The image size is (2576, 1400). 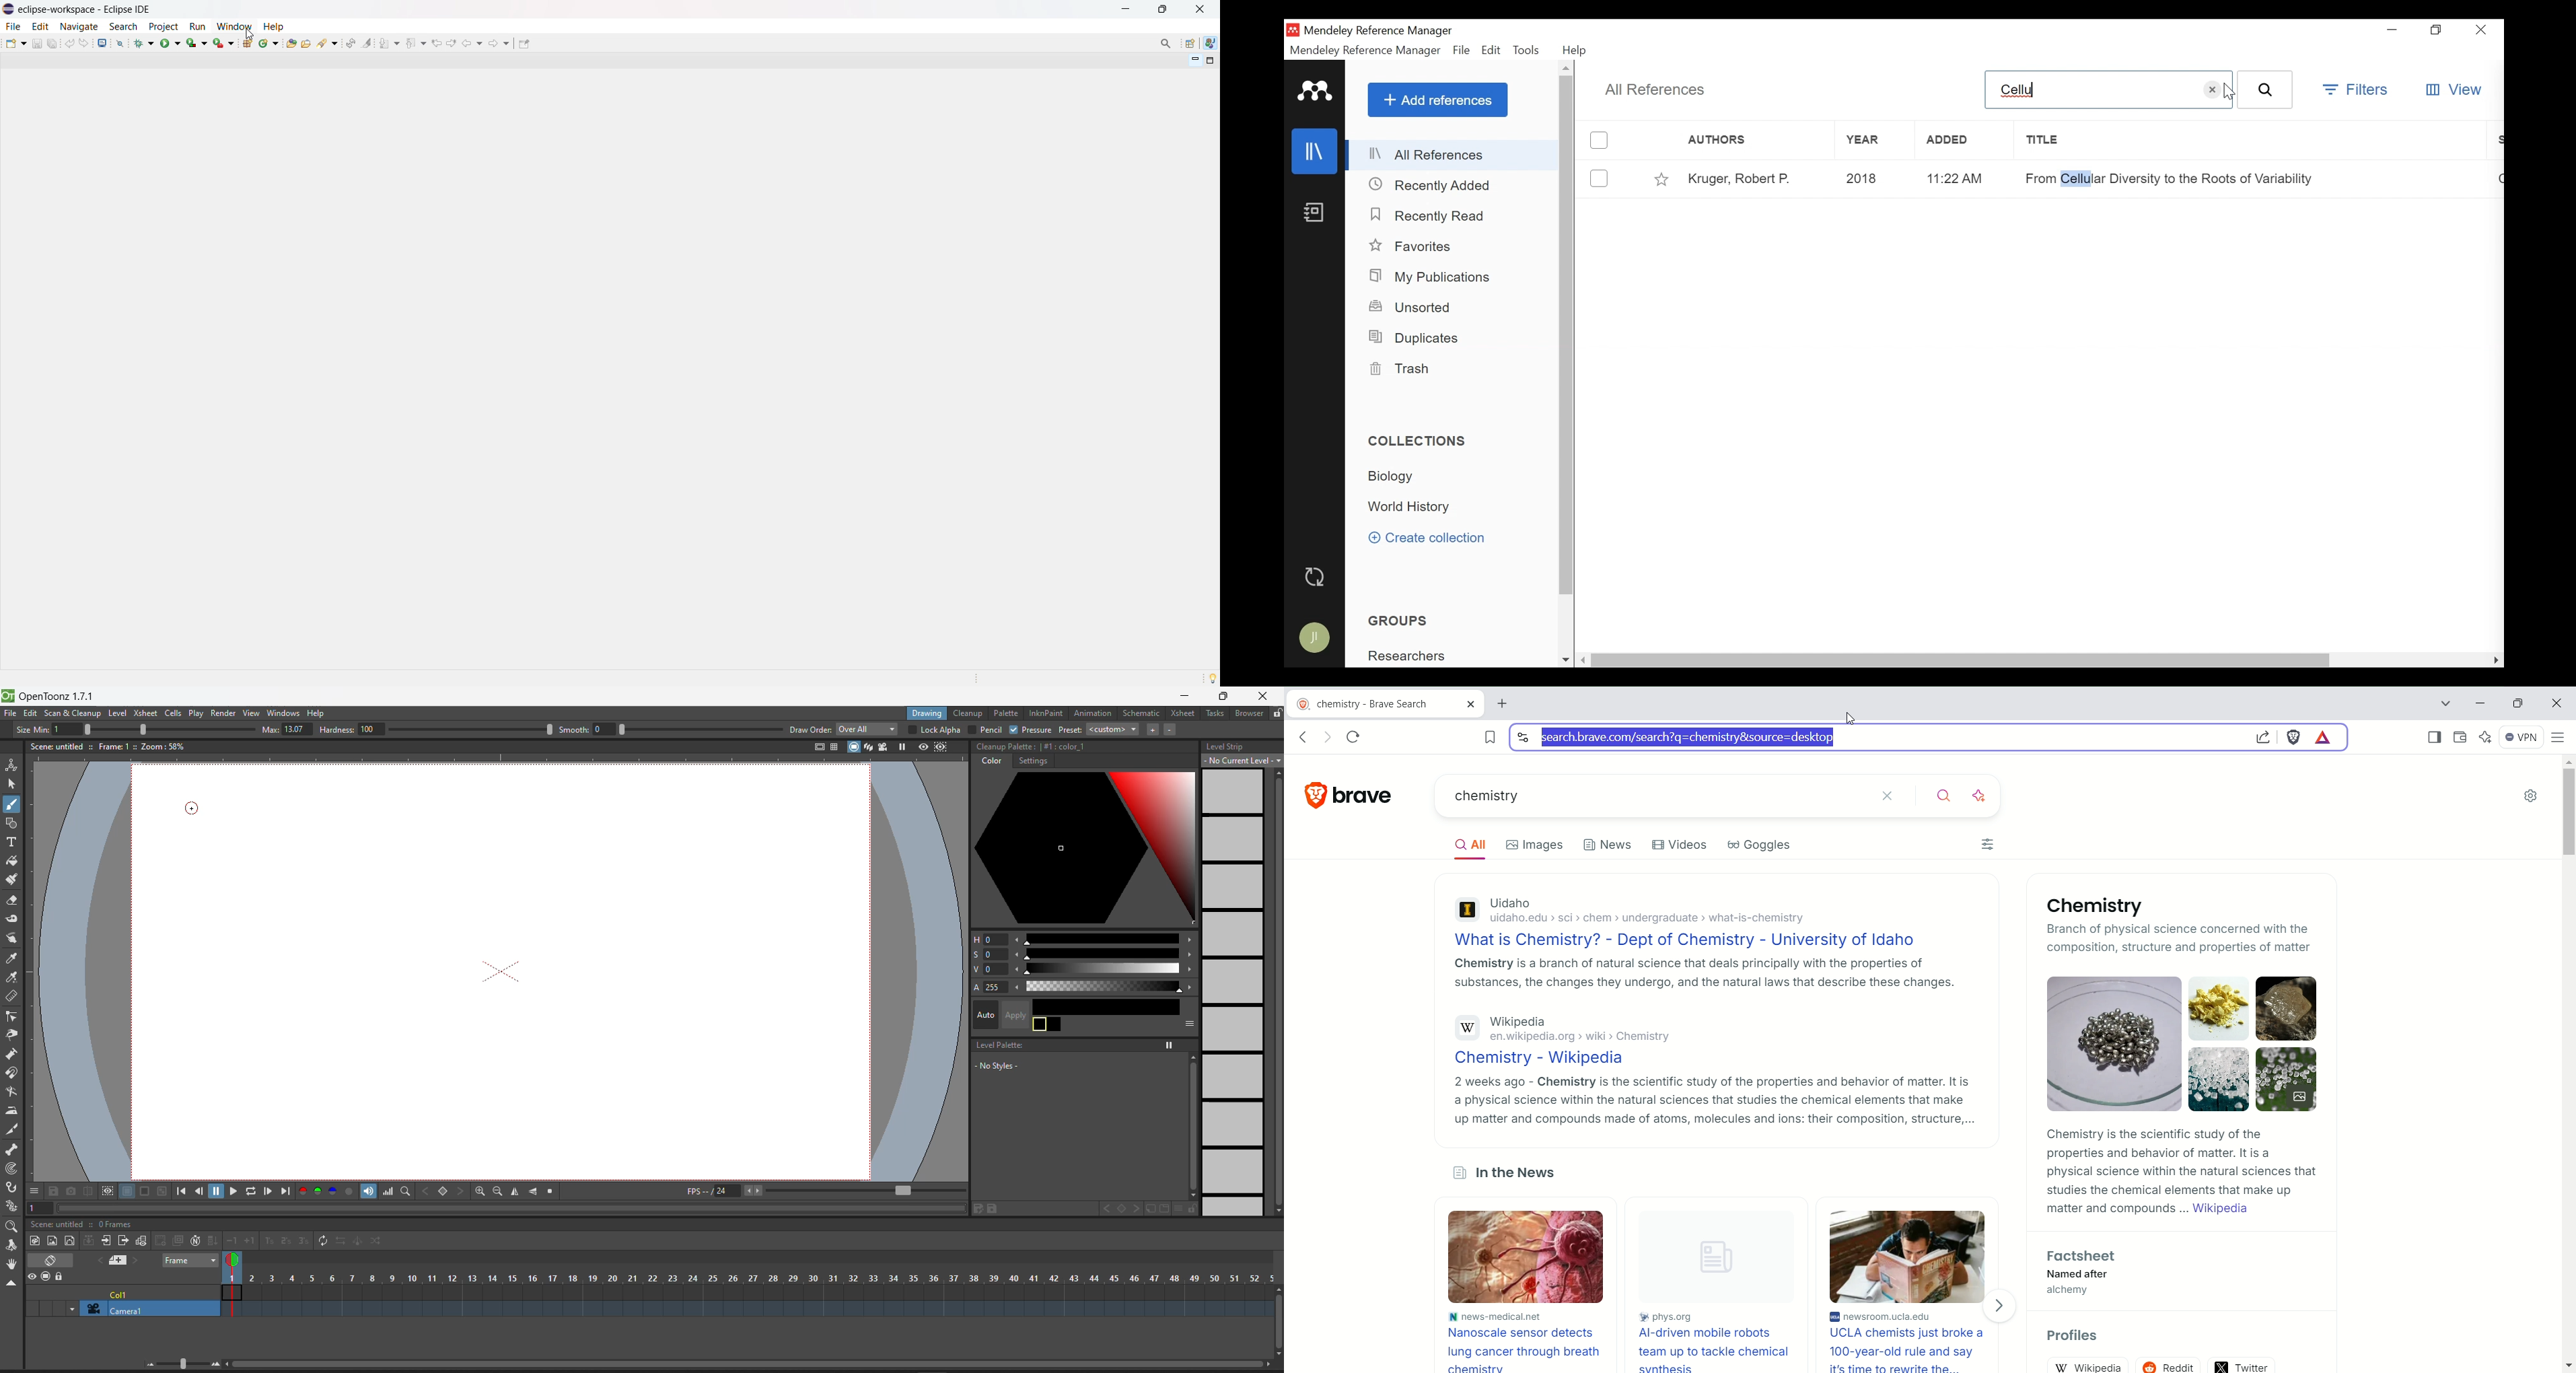 What do you see at coordinates (350, 1191) in the screenshot?
I see `alpha channel` at bounding box center [350, 1191].